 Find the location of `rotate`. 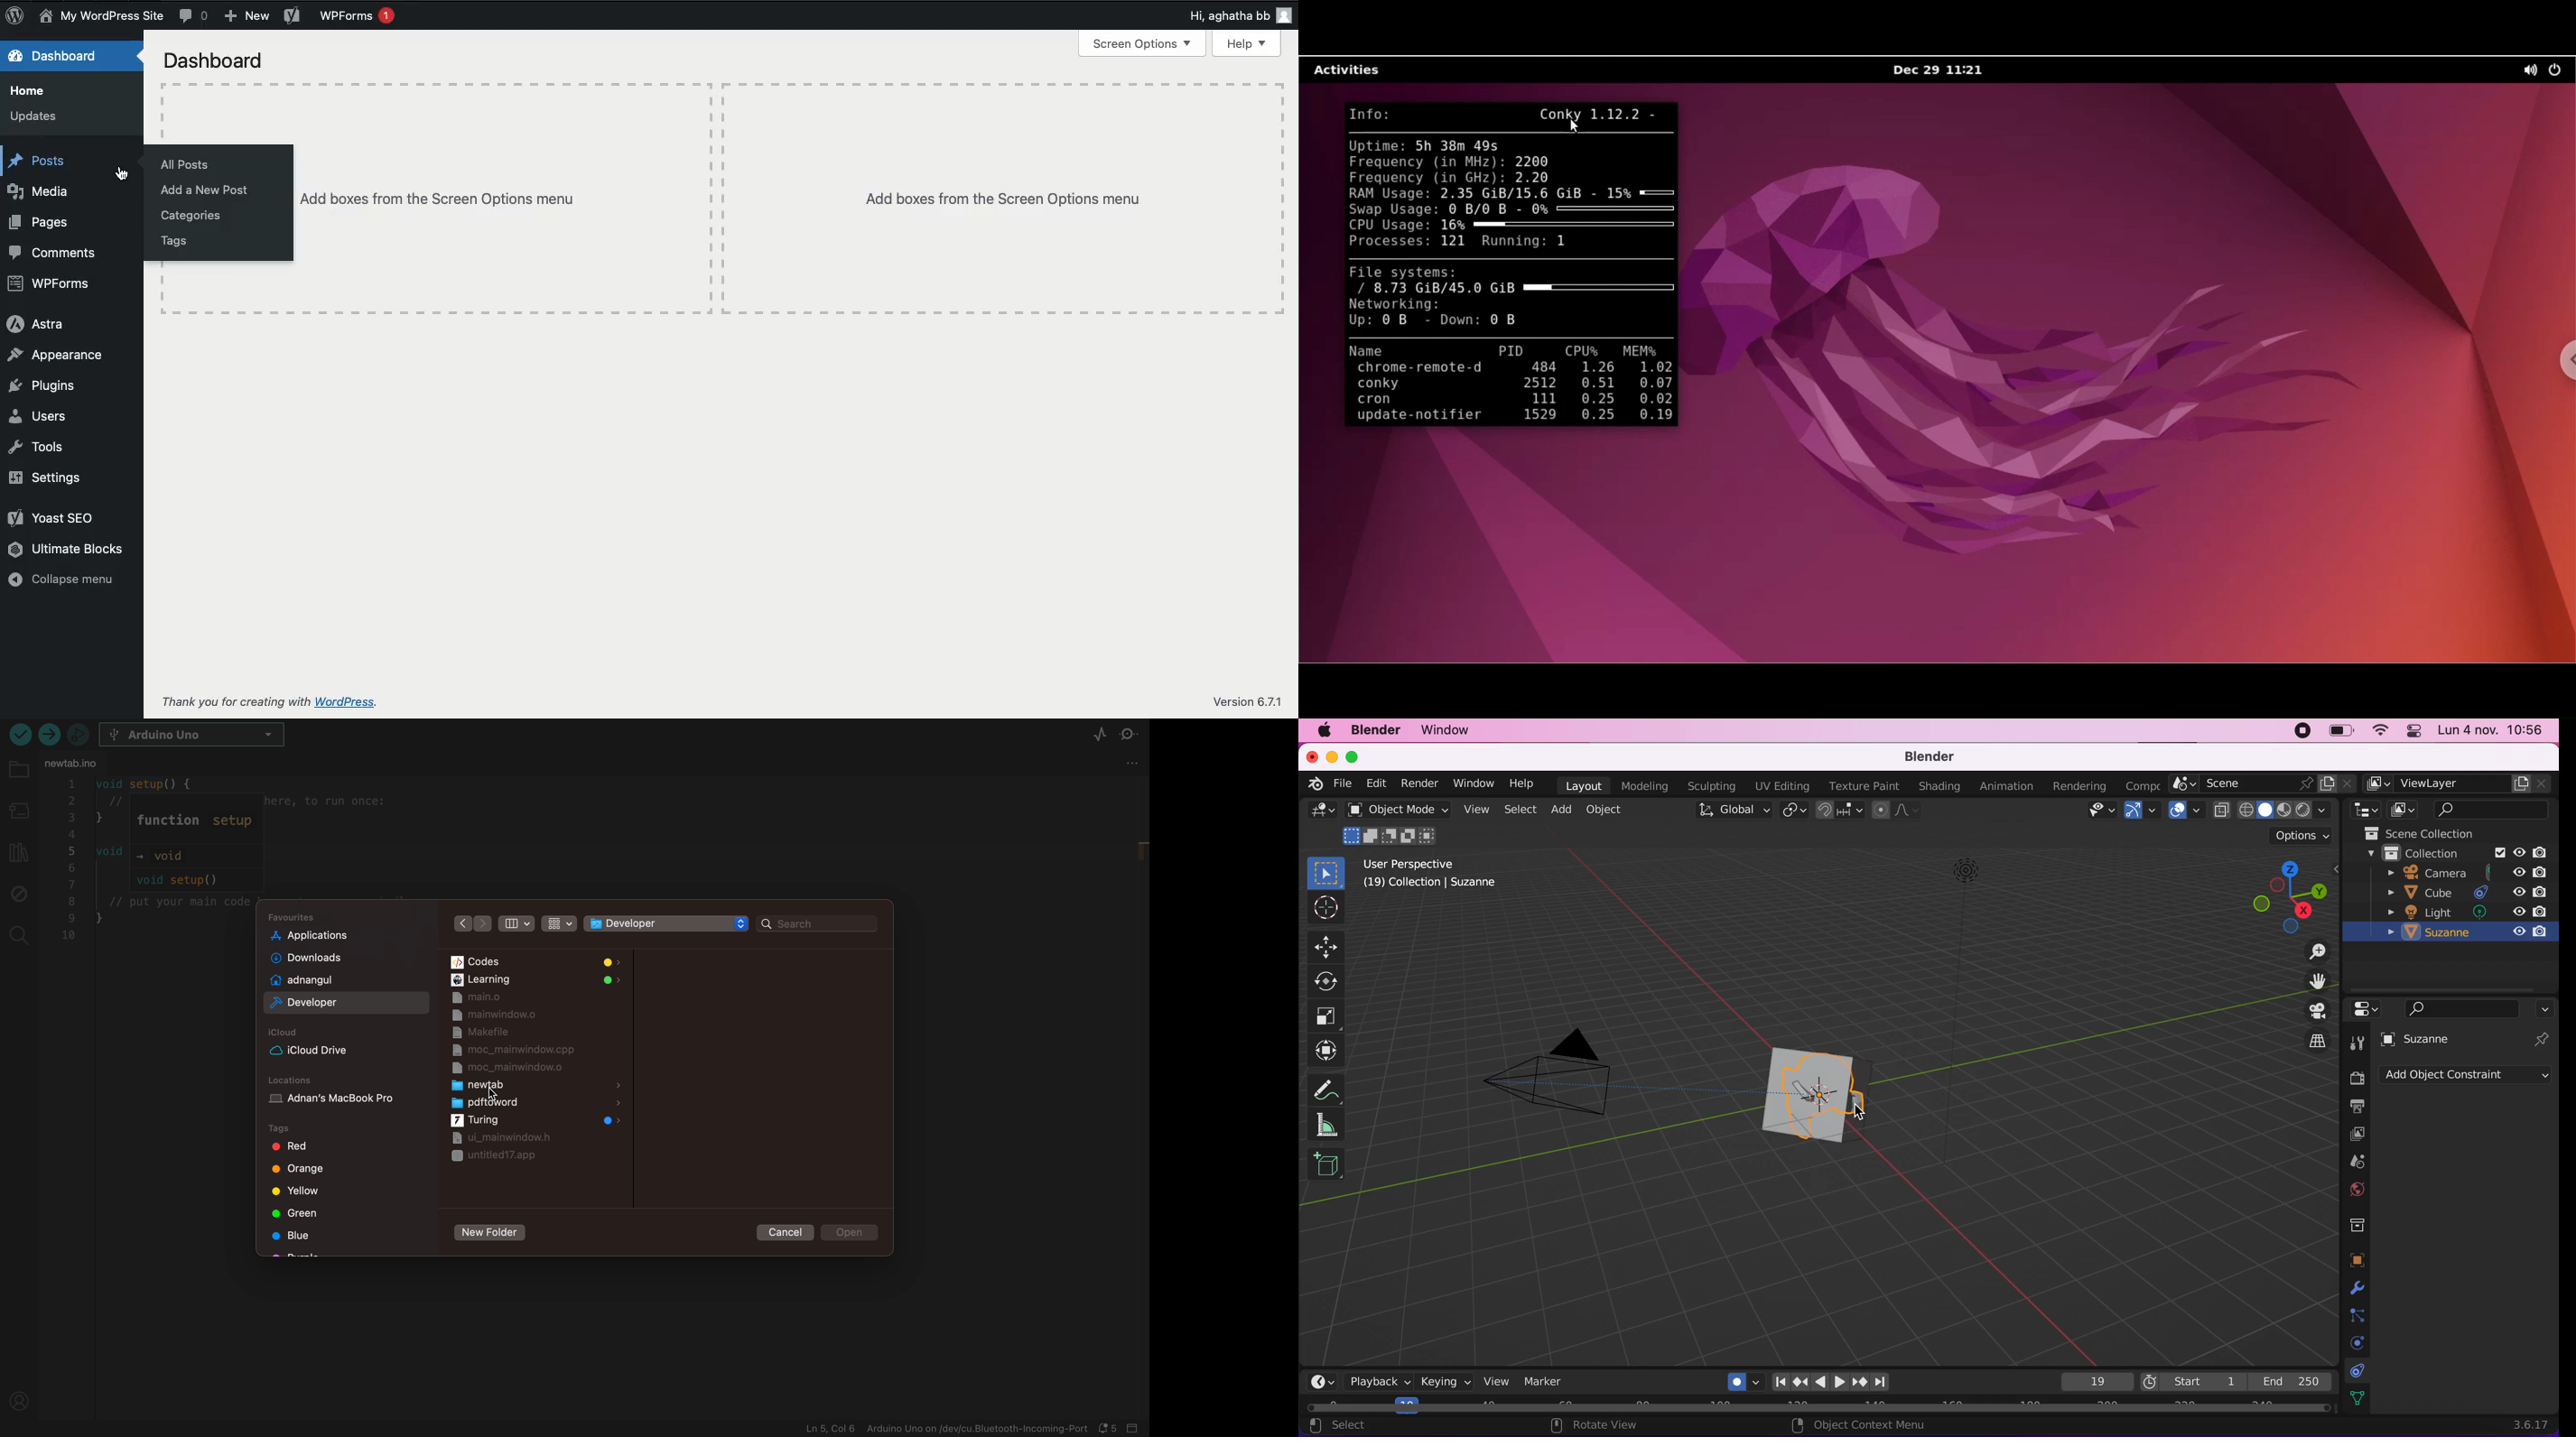

rotate is located at coordinates (1329, 982).